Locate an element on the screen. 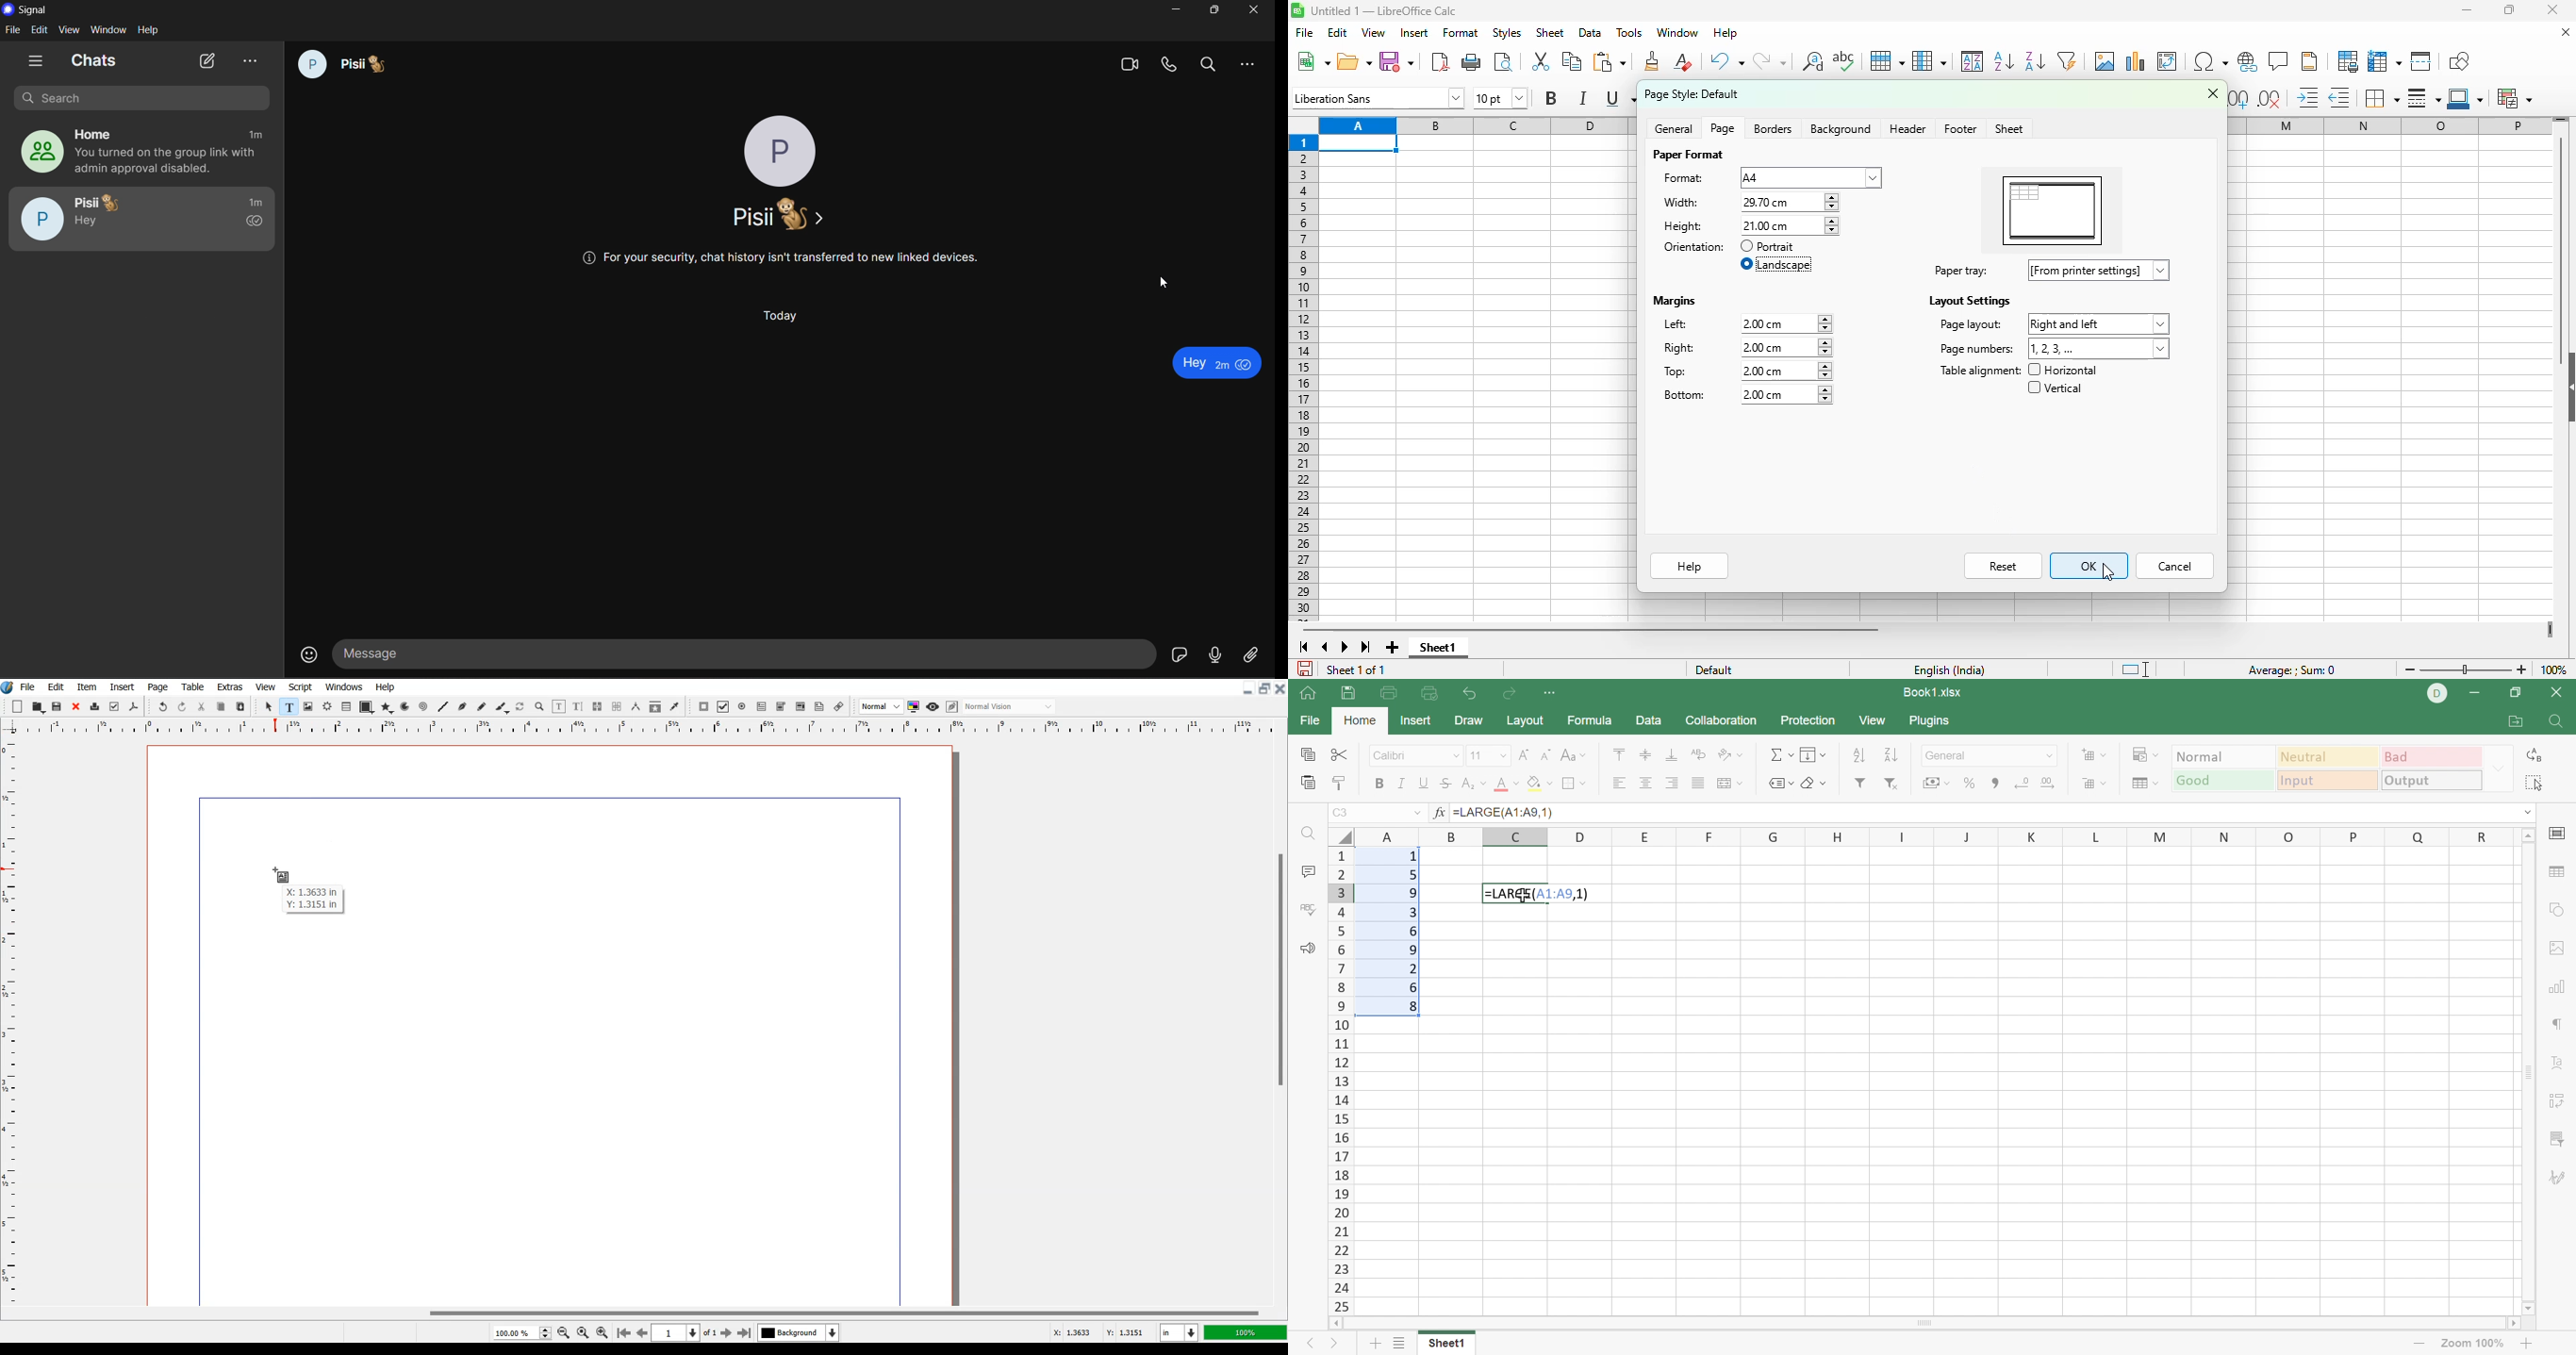  headers and footers is located at coordinates (2309, 61).